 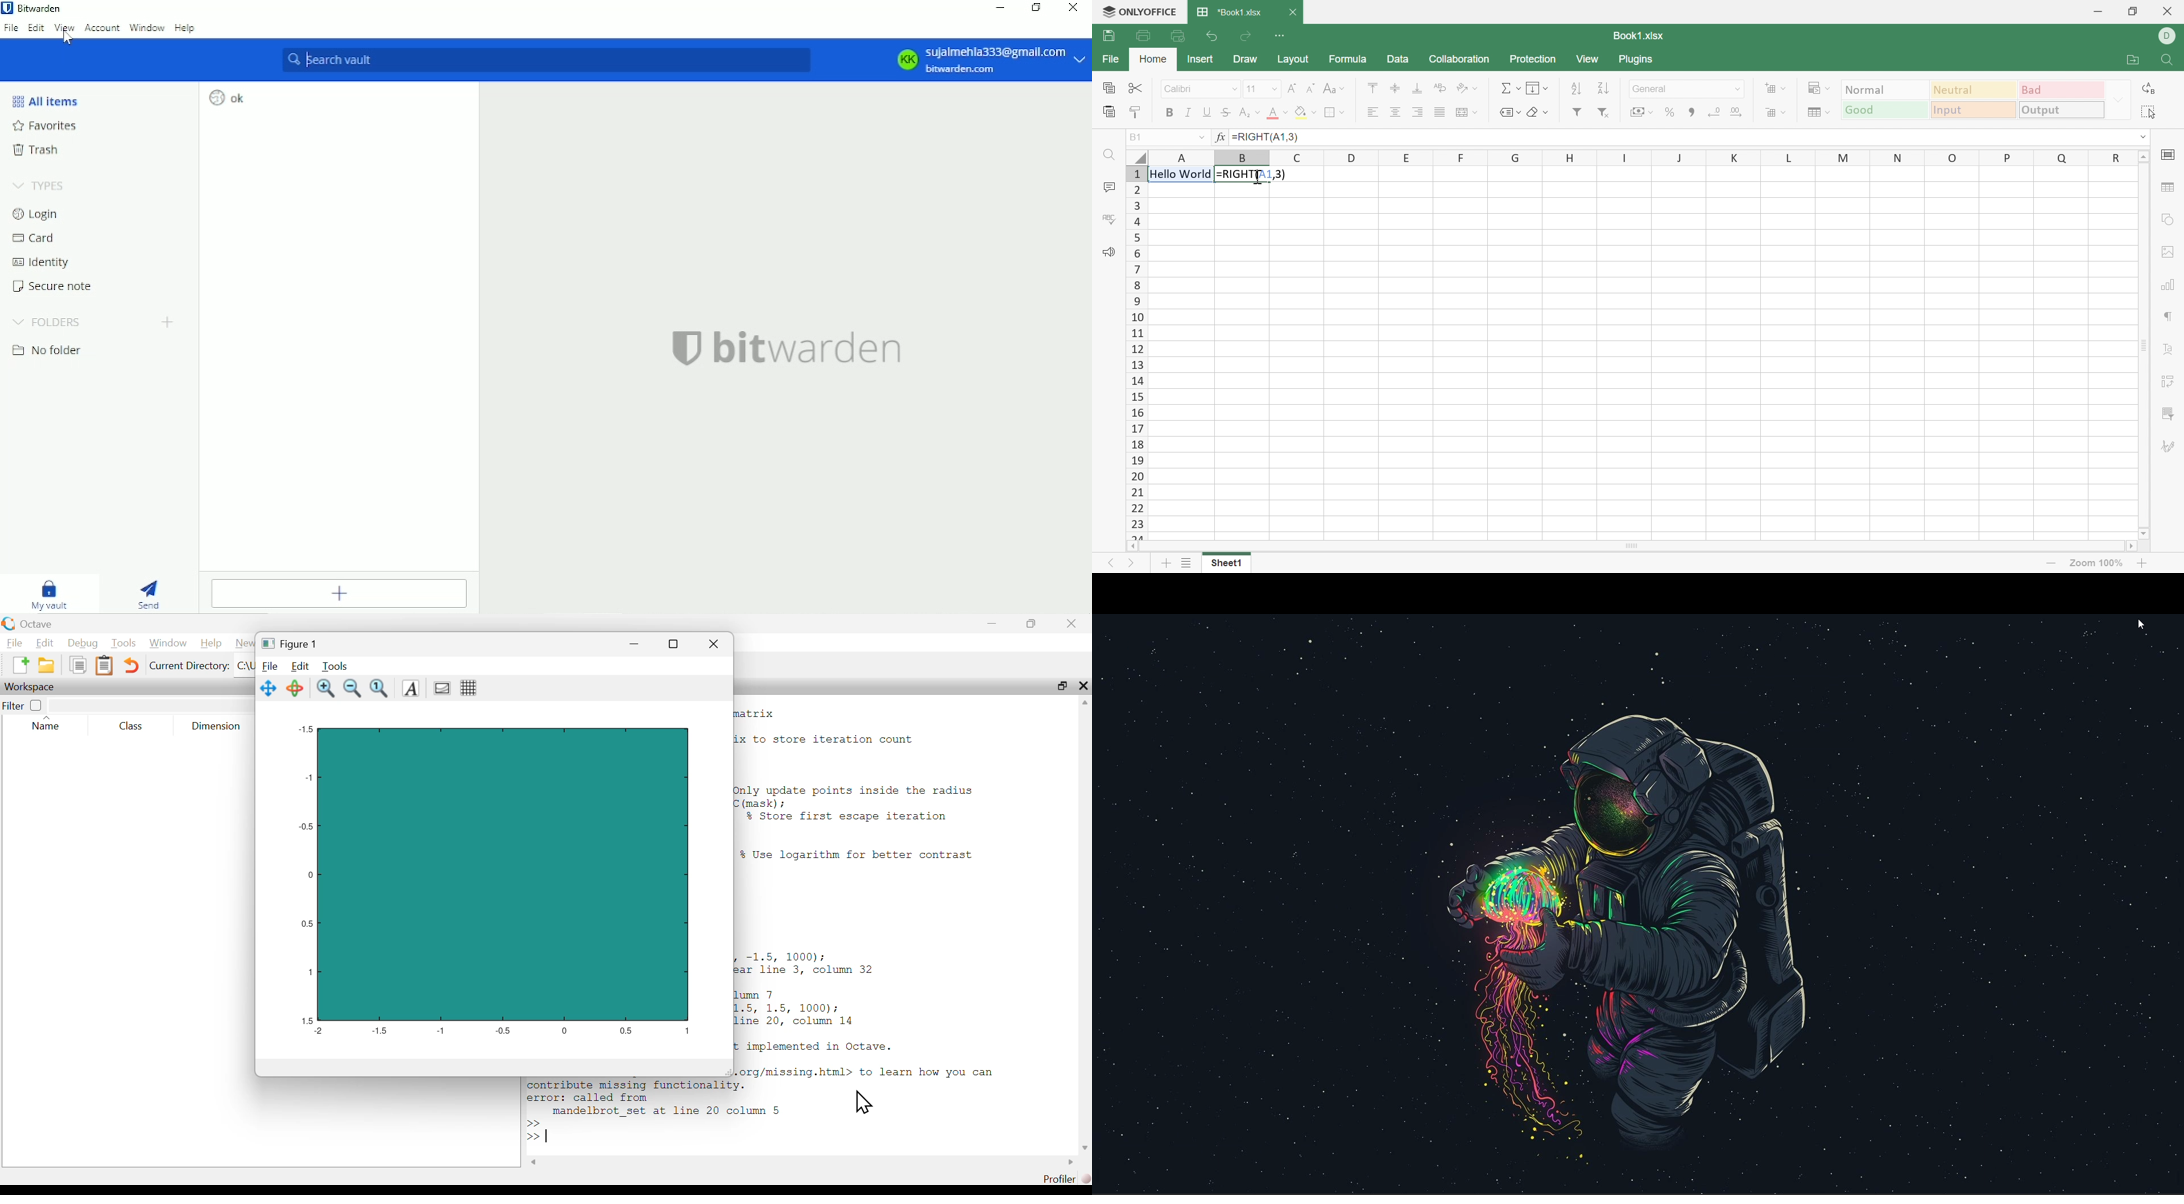 What do you see at coordinates (35, 213) in the screenshot?
I see `Login` at bounding box center [35, 213].